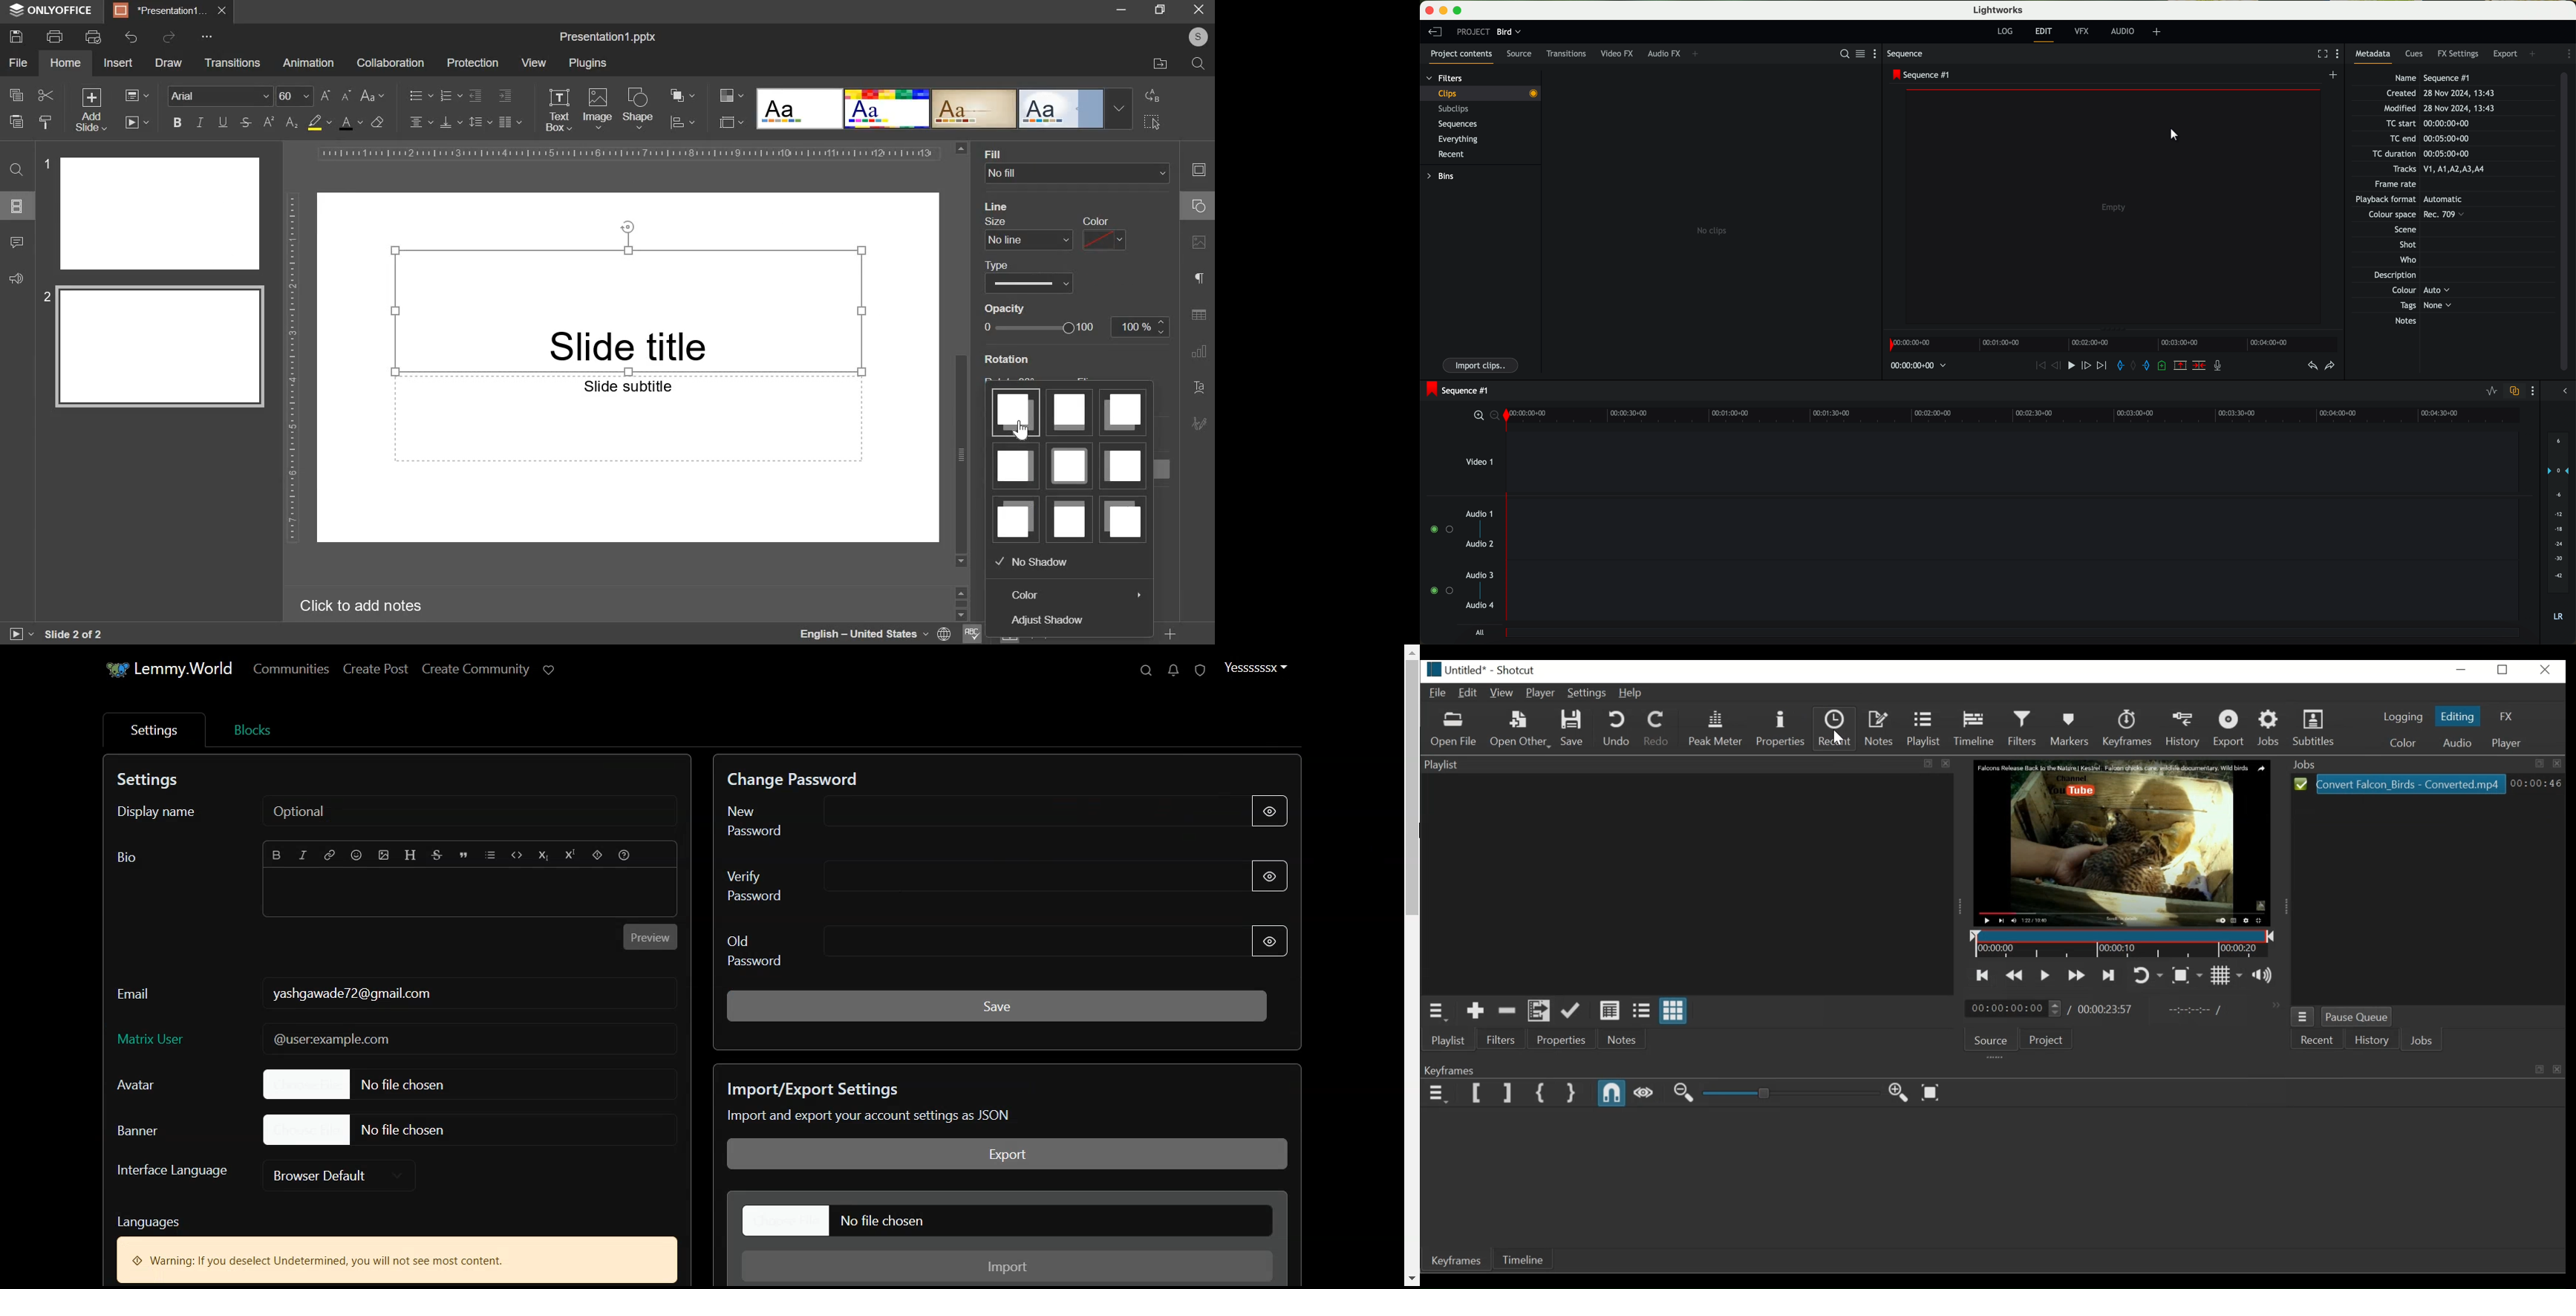 This screenshot has width=2576, height=1316. I want to click on FX, so click(2504, 717).